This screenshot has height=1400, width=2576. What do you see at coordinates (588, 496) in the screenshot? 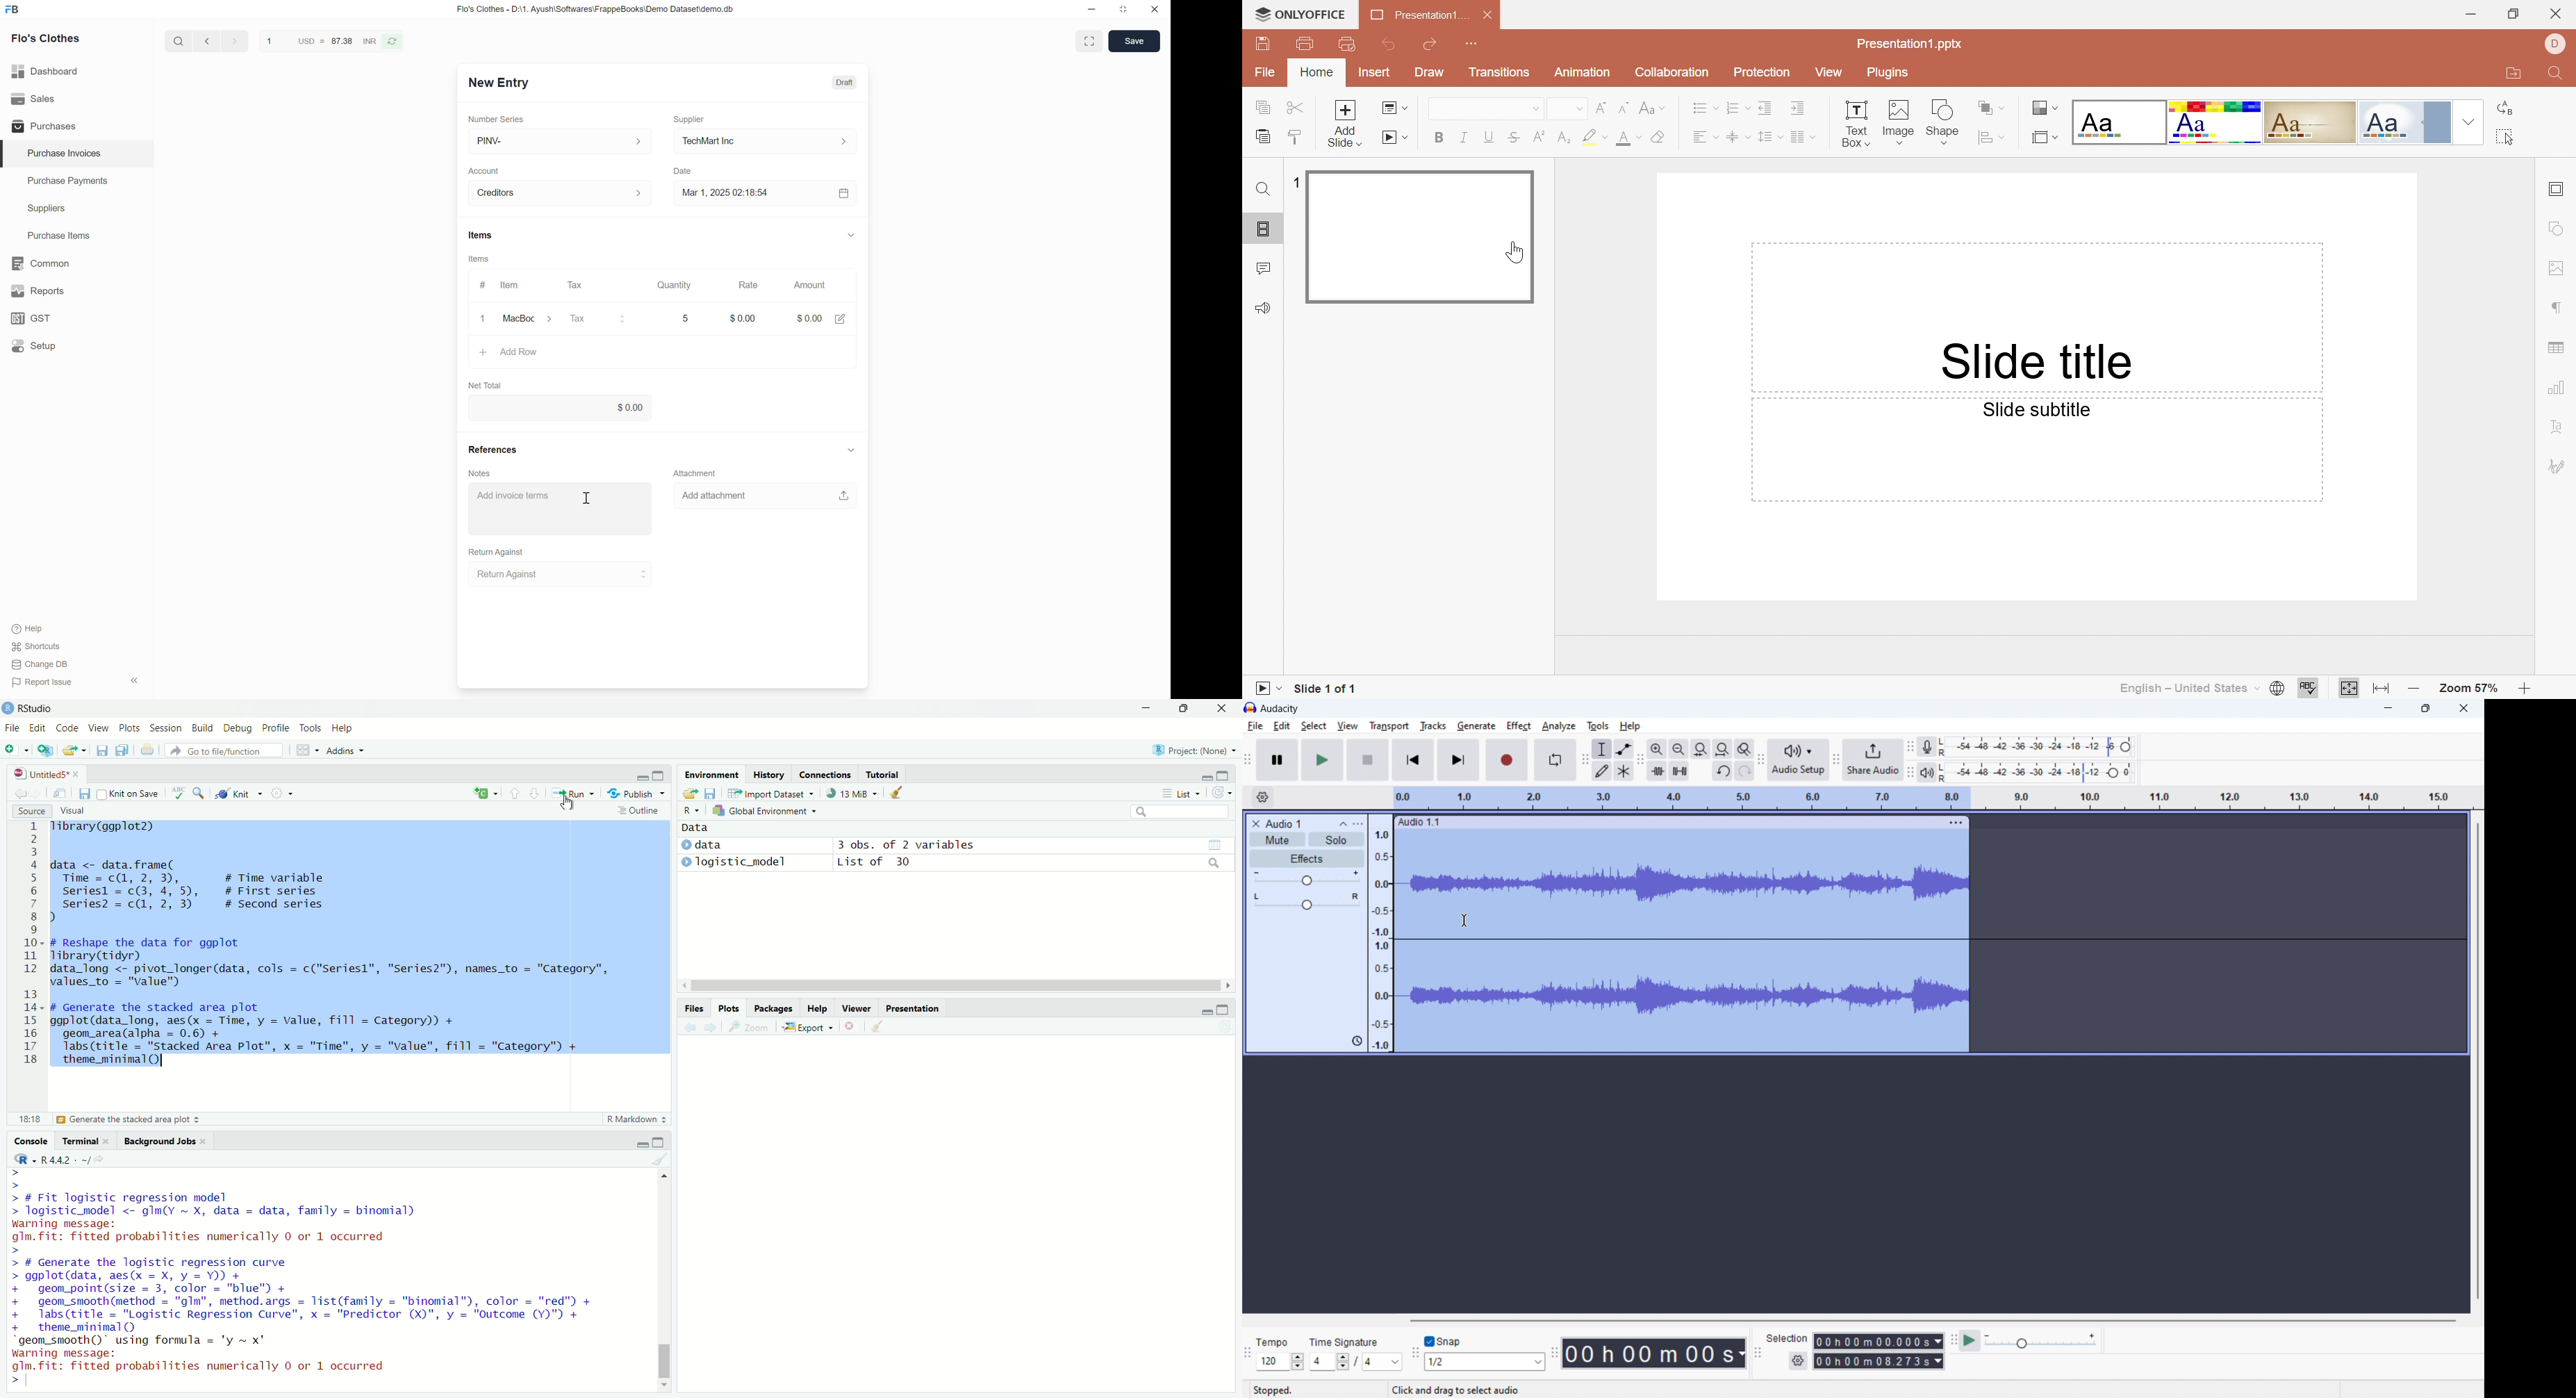
I see `cursor` at bounding box center [588, 496].